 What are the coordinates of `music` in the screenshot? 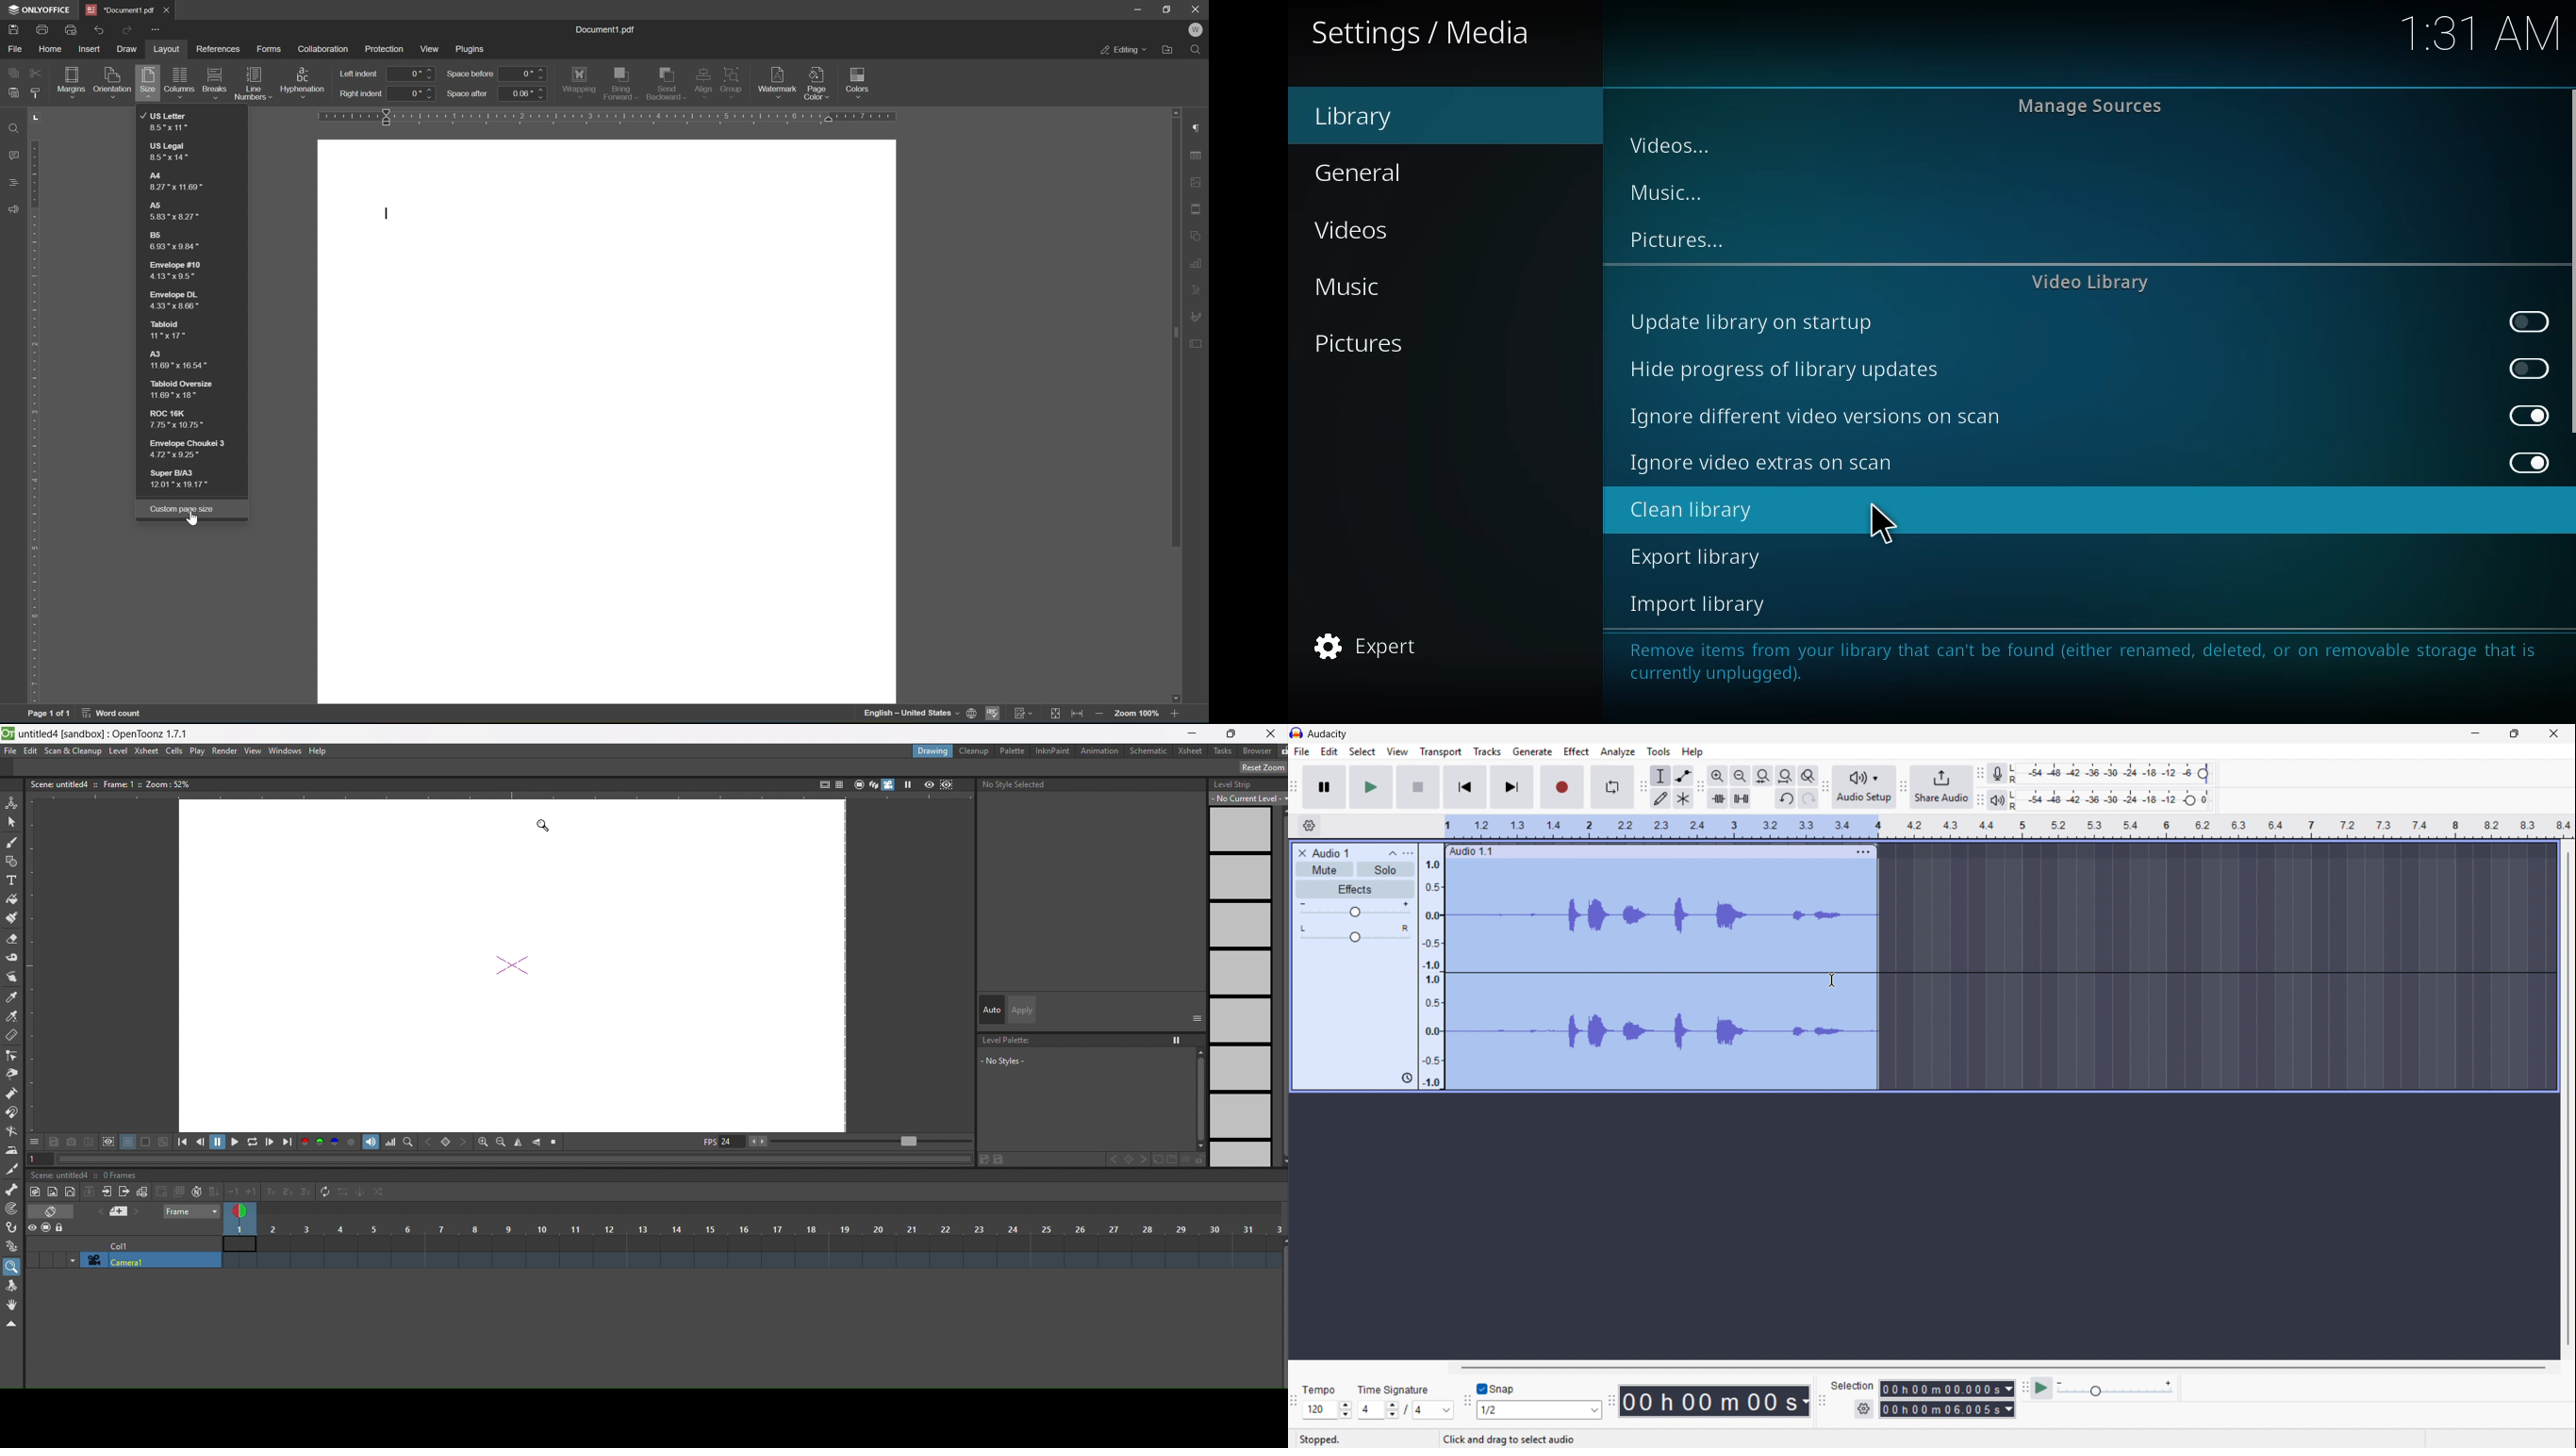 It's located at (1673, 191).